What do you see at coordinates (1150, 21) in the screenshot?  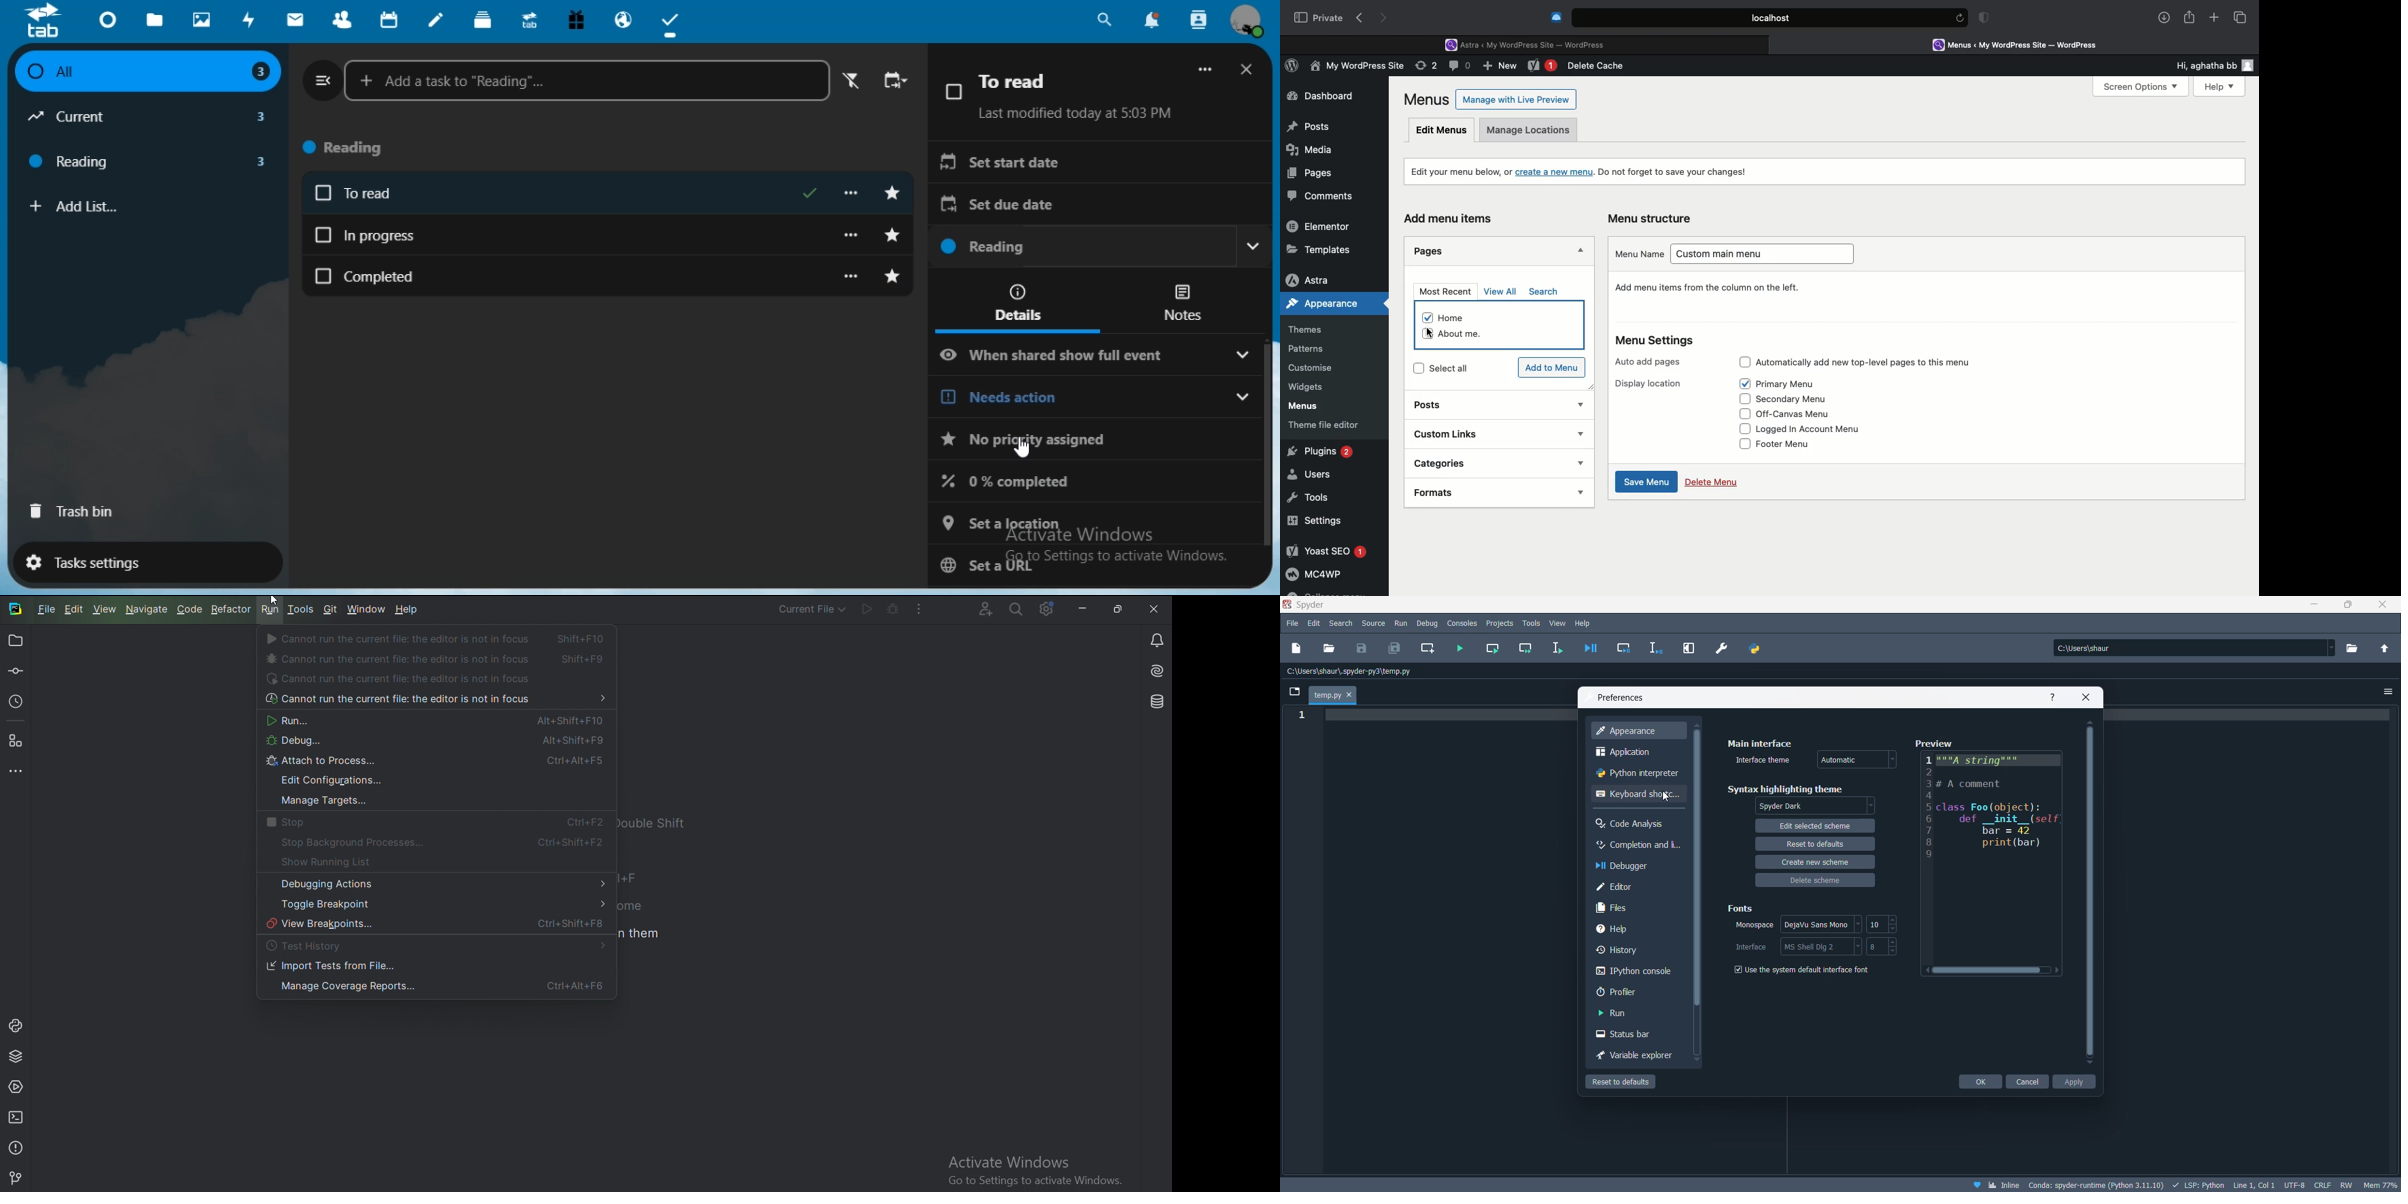 I see `notifications` at bounding box center [1150, 21].